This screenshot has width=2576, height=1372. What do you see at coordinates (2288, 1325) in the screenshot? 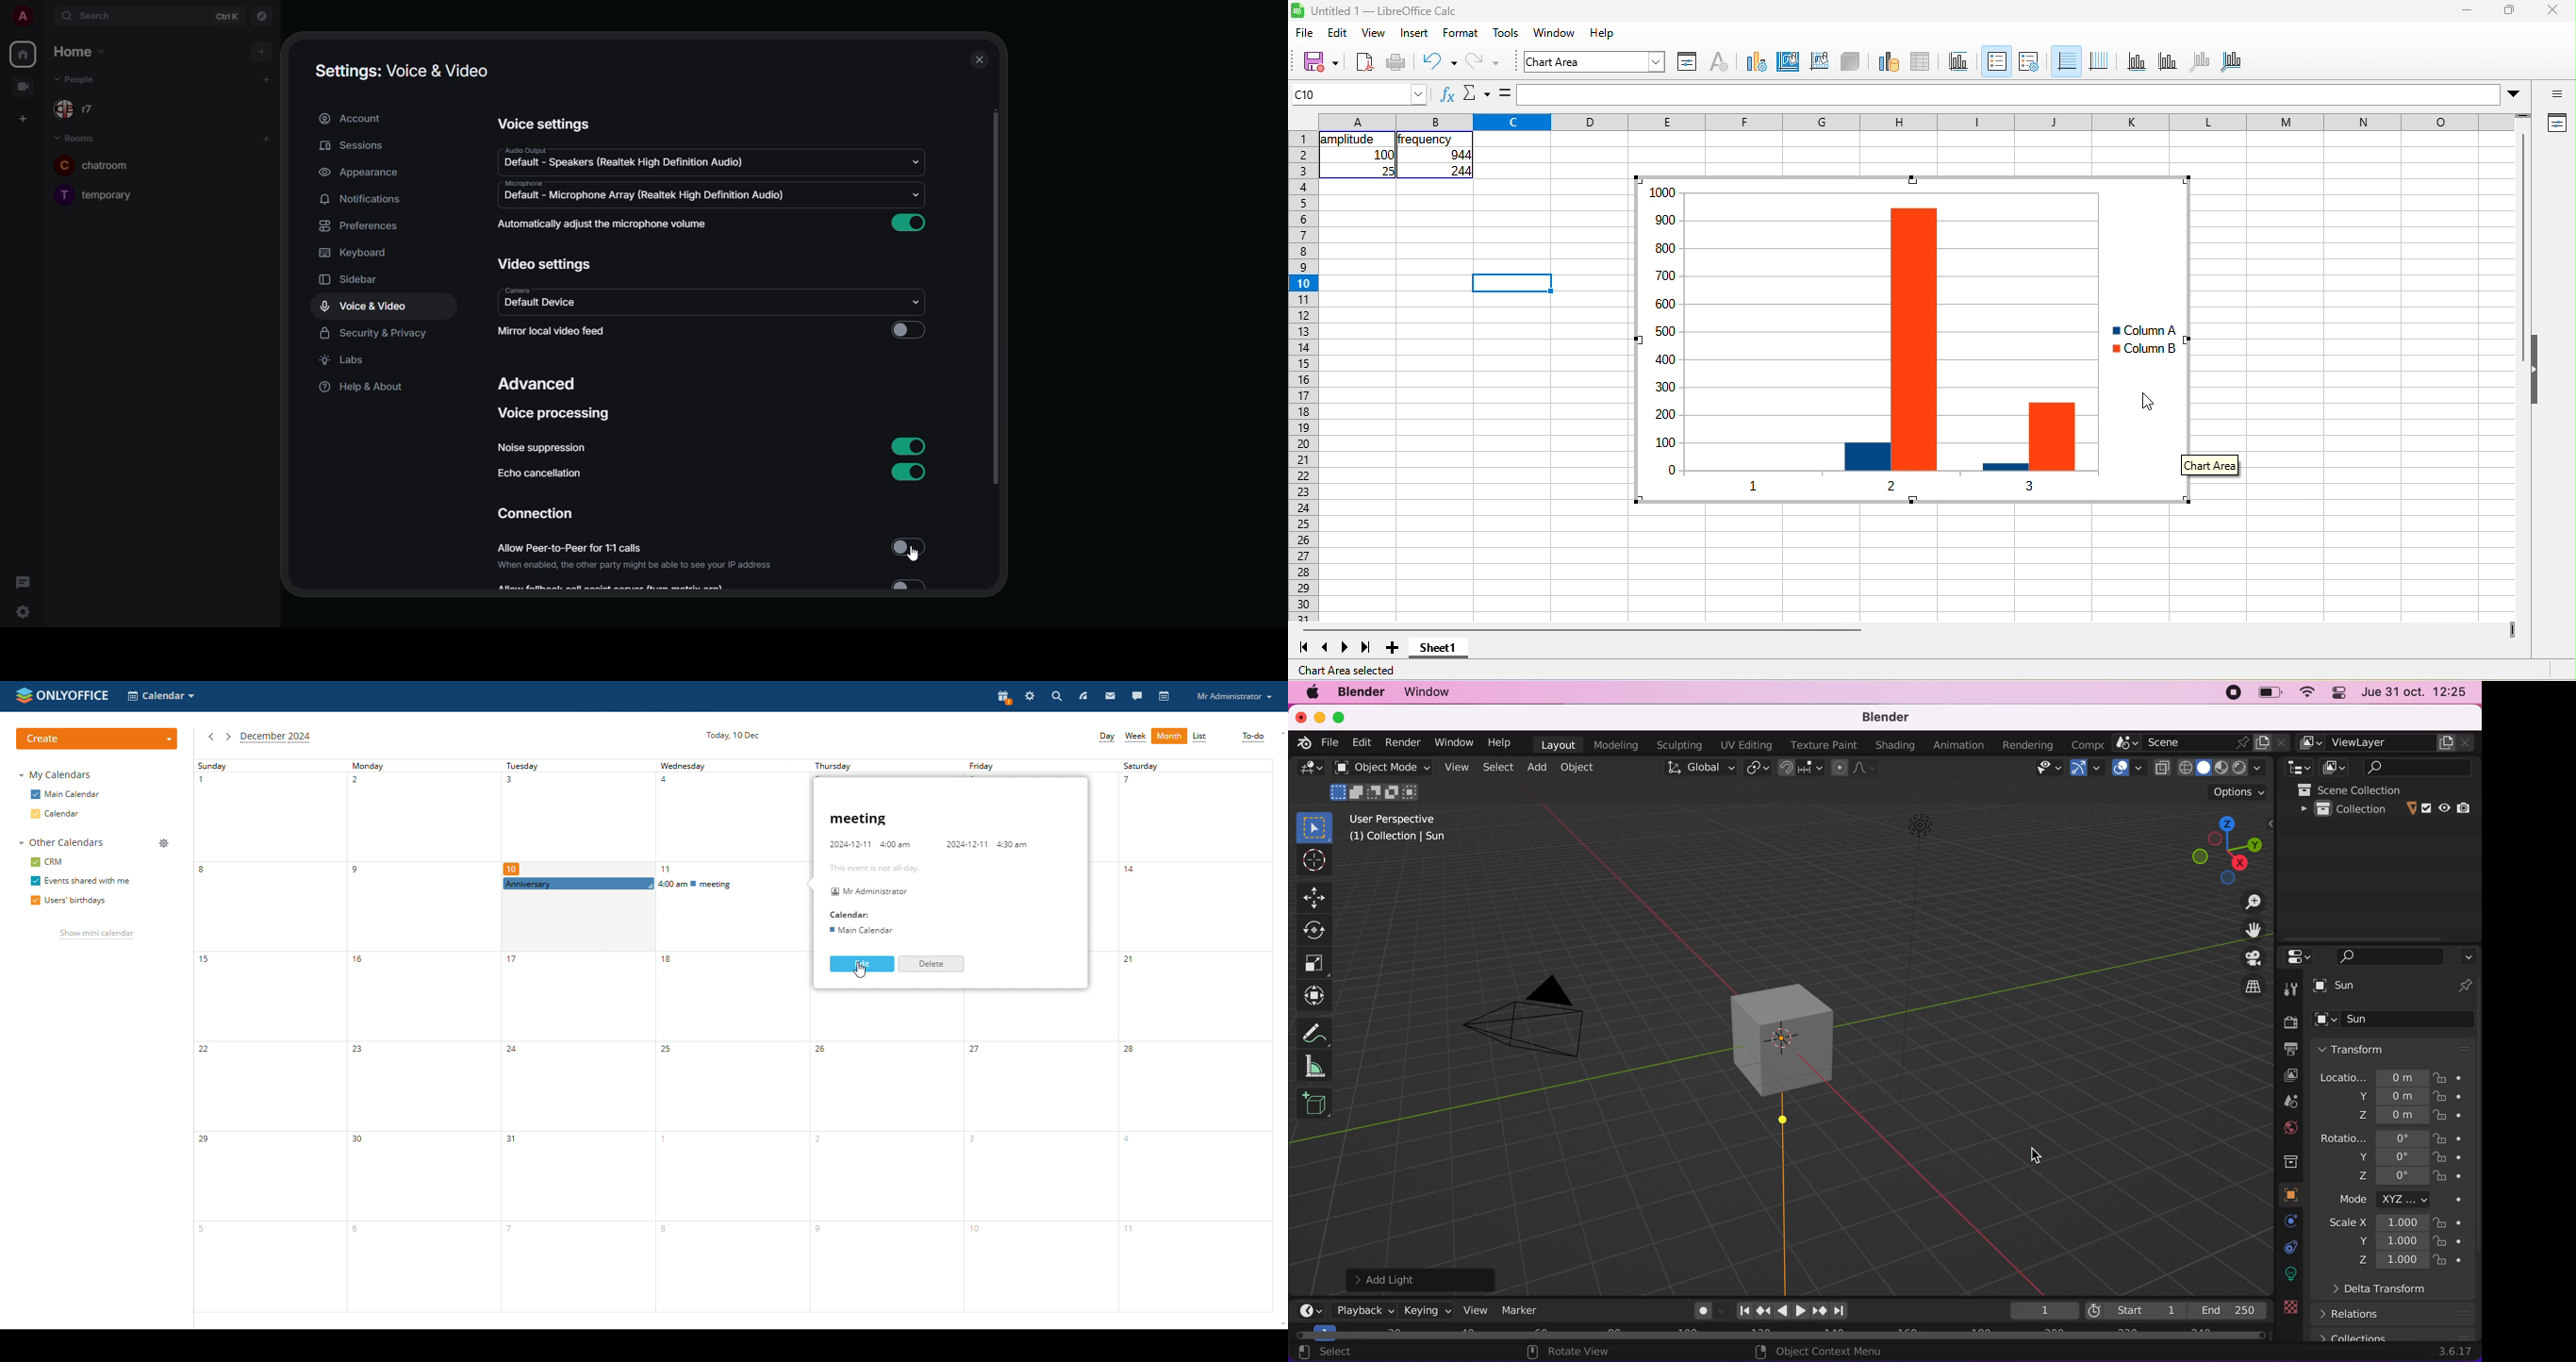
I see `data` at bounding box center [2288, 1325].